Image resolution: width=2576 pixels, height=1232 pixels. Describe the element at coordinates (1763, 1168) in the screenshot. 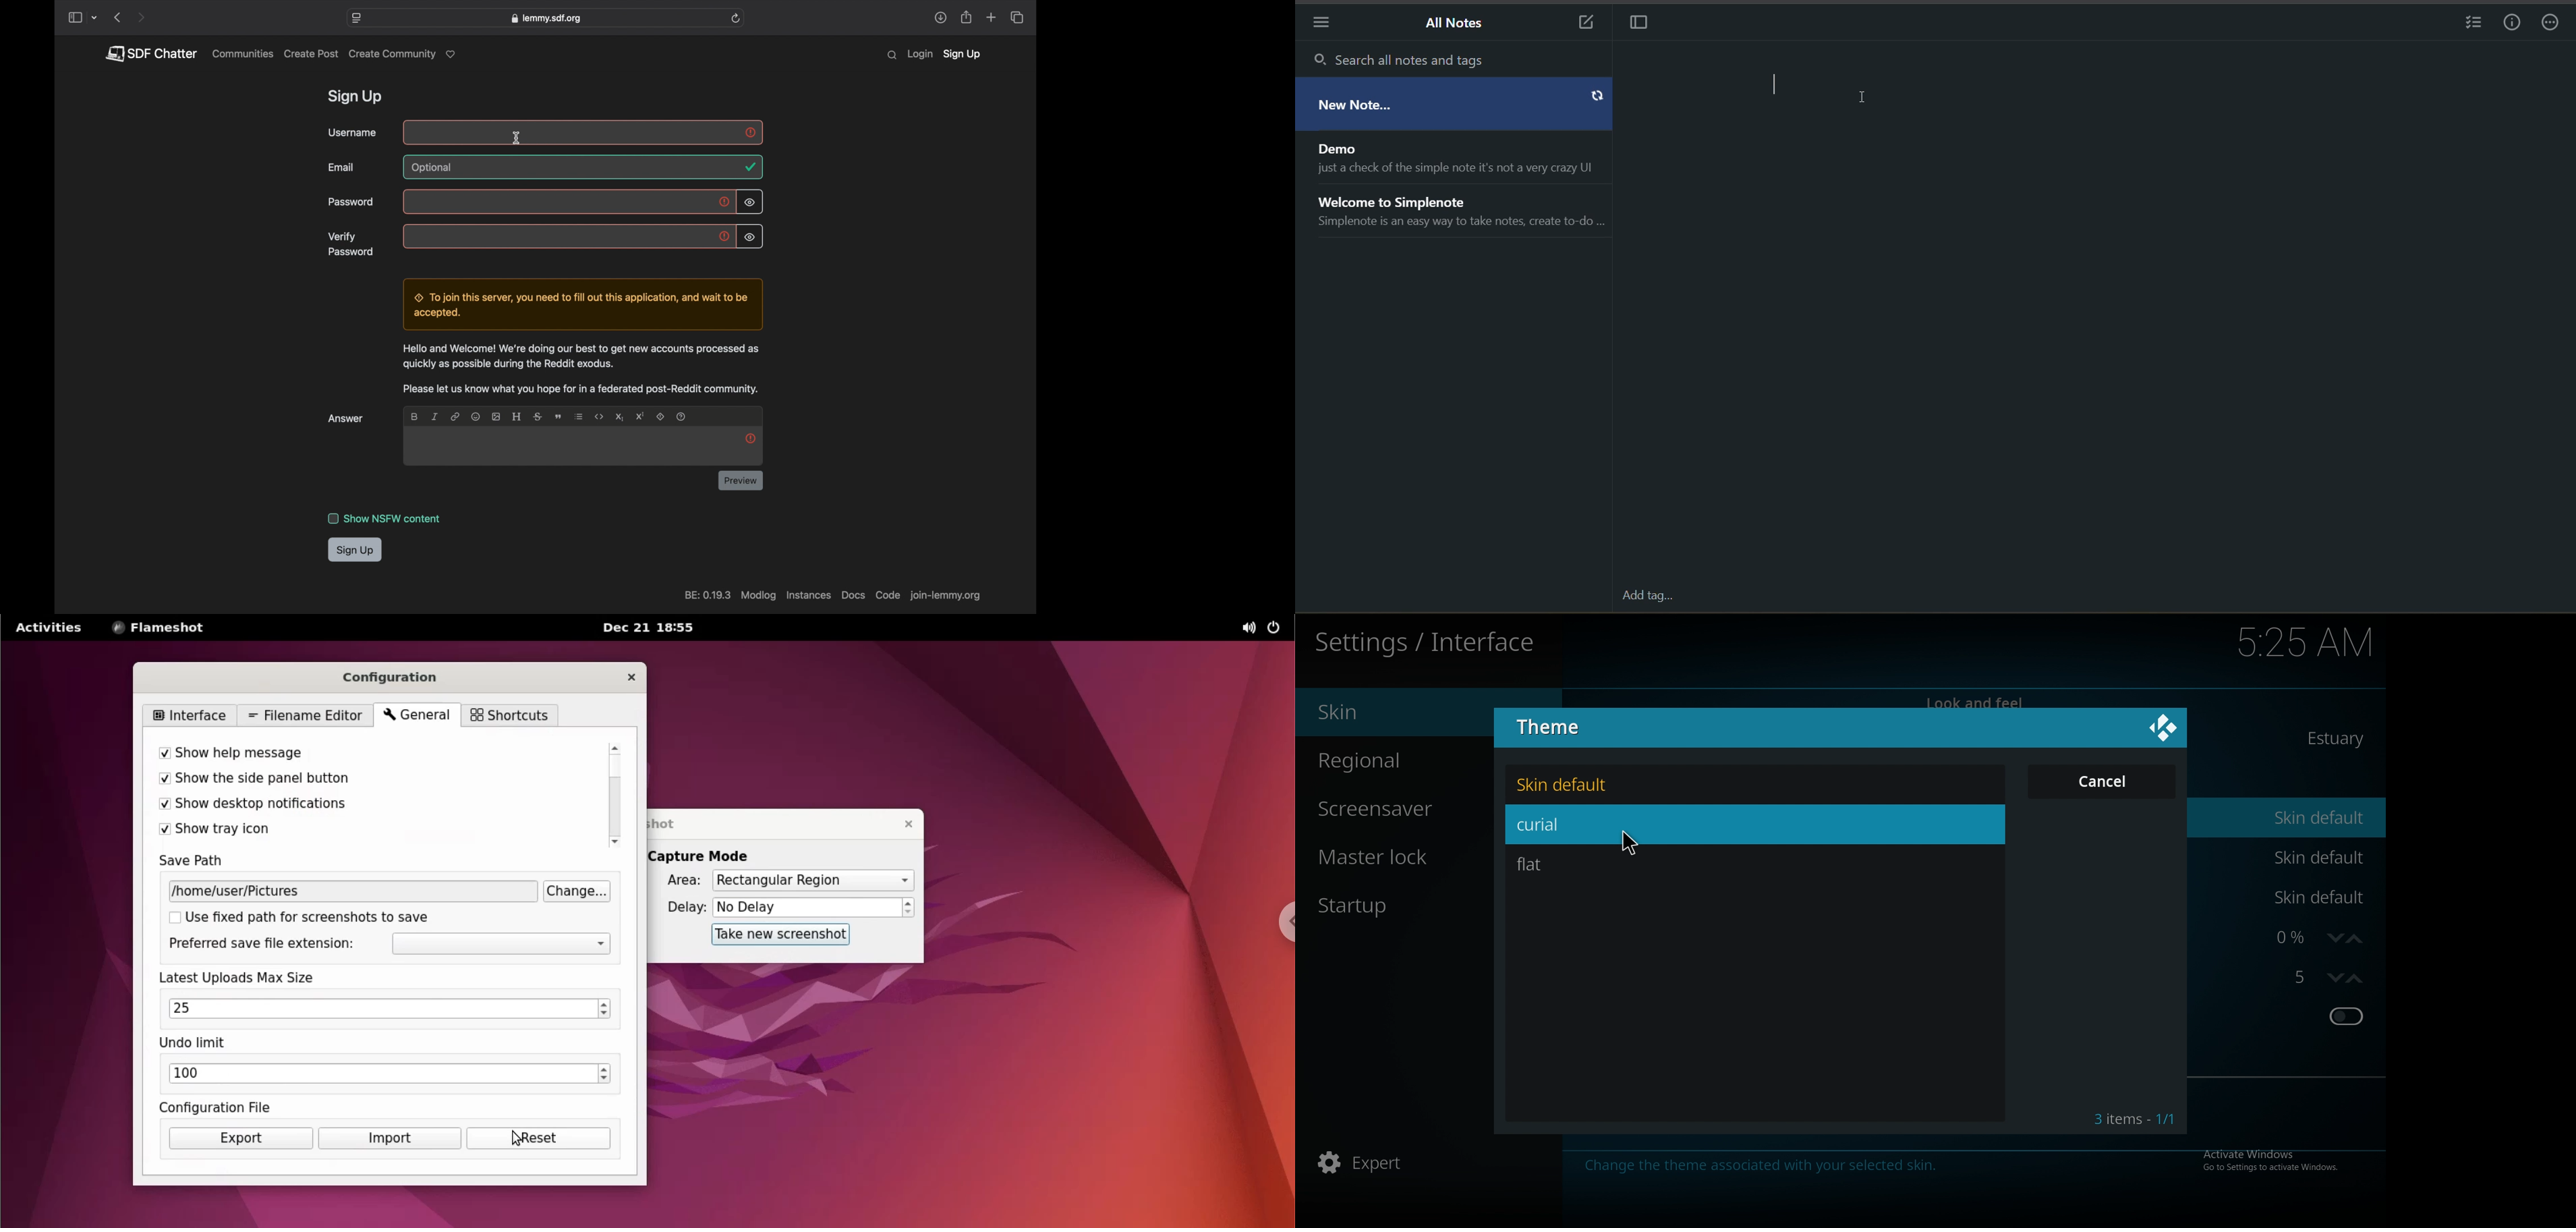

I see `Change the theme associated with your selected skin.` at that location.